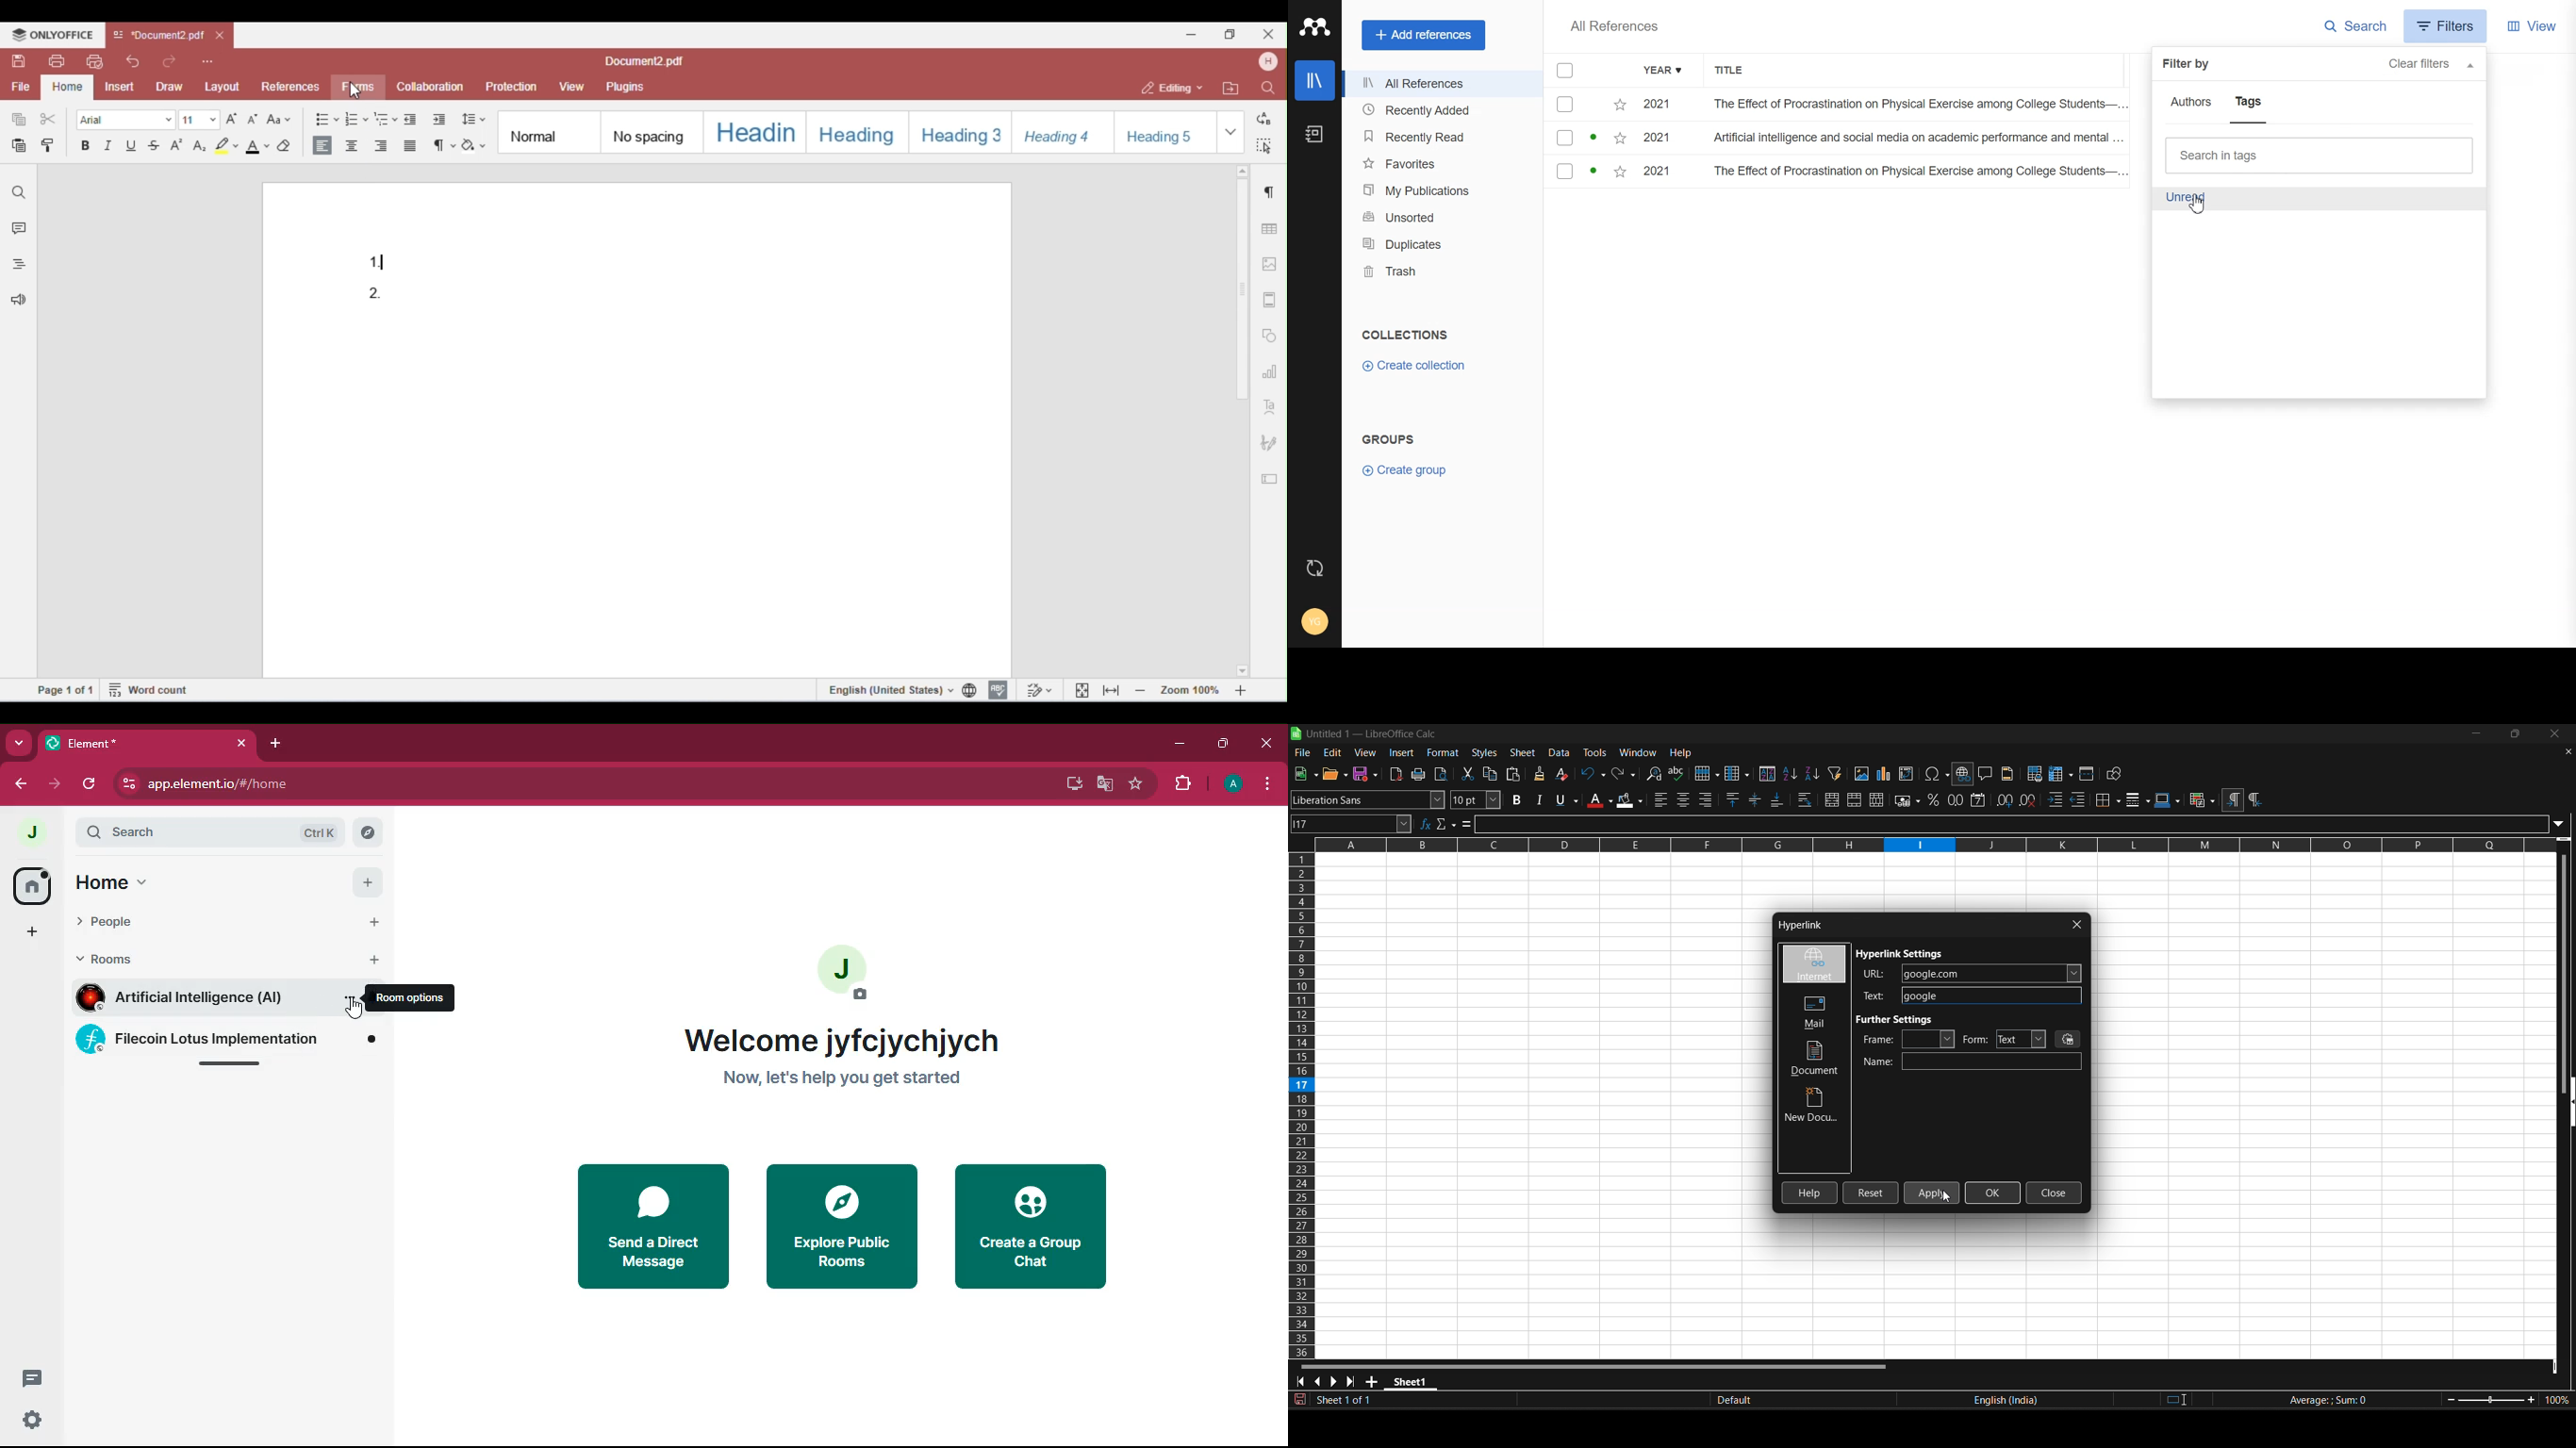 Image resolution: width=2576 pixels, height=1456 pixels. Describe the element at coordinates (2034, 773) in the screenshot. I see `define print area` at that location.